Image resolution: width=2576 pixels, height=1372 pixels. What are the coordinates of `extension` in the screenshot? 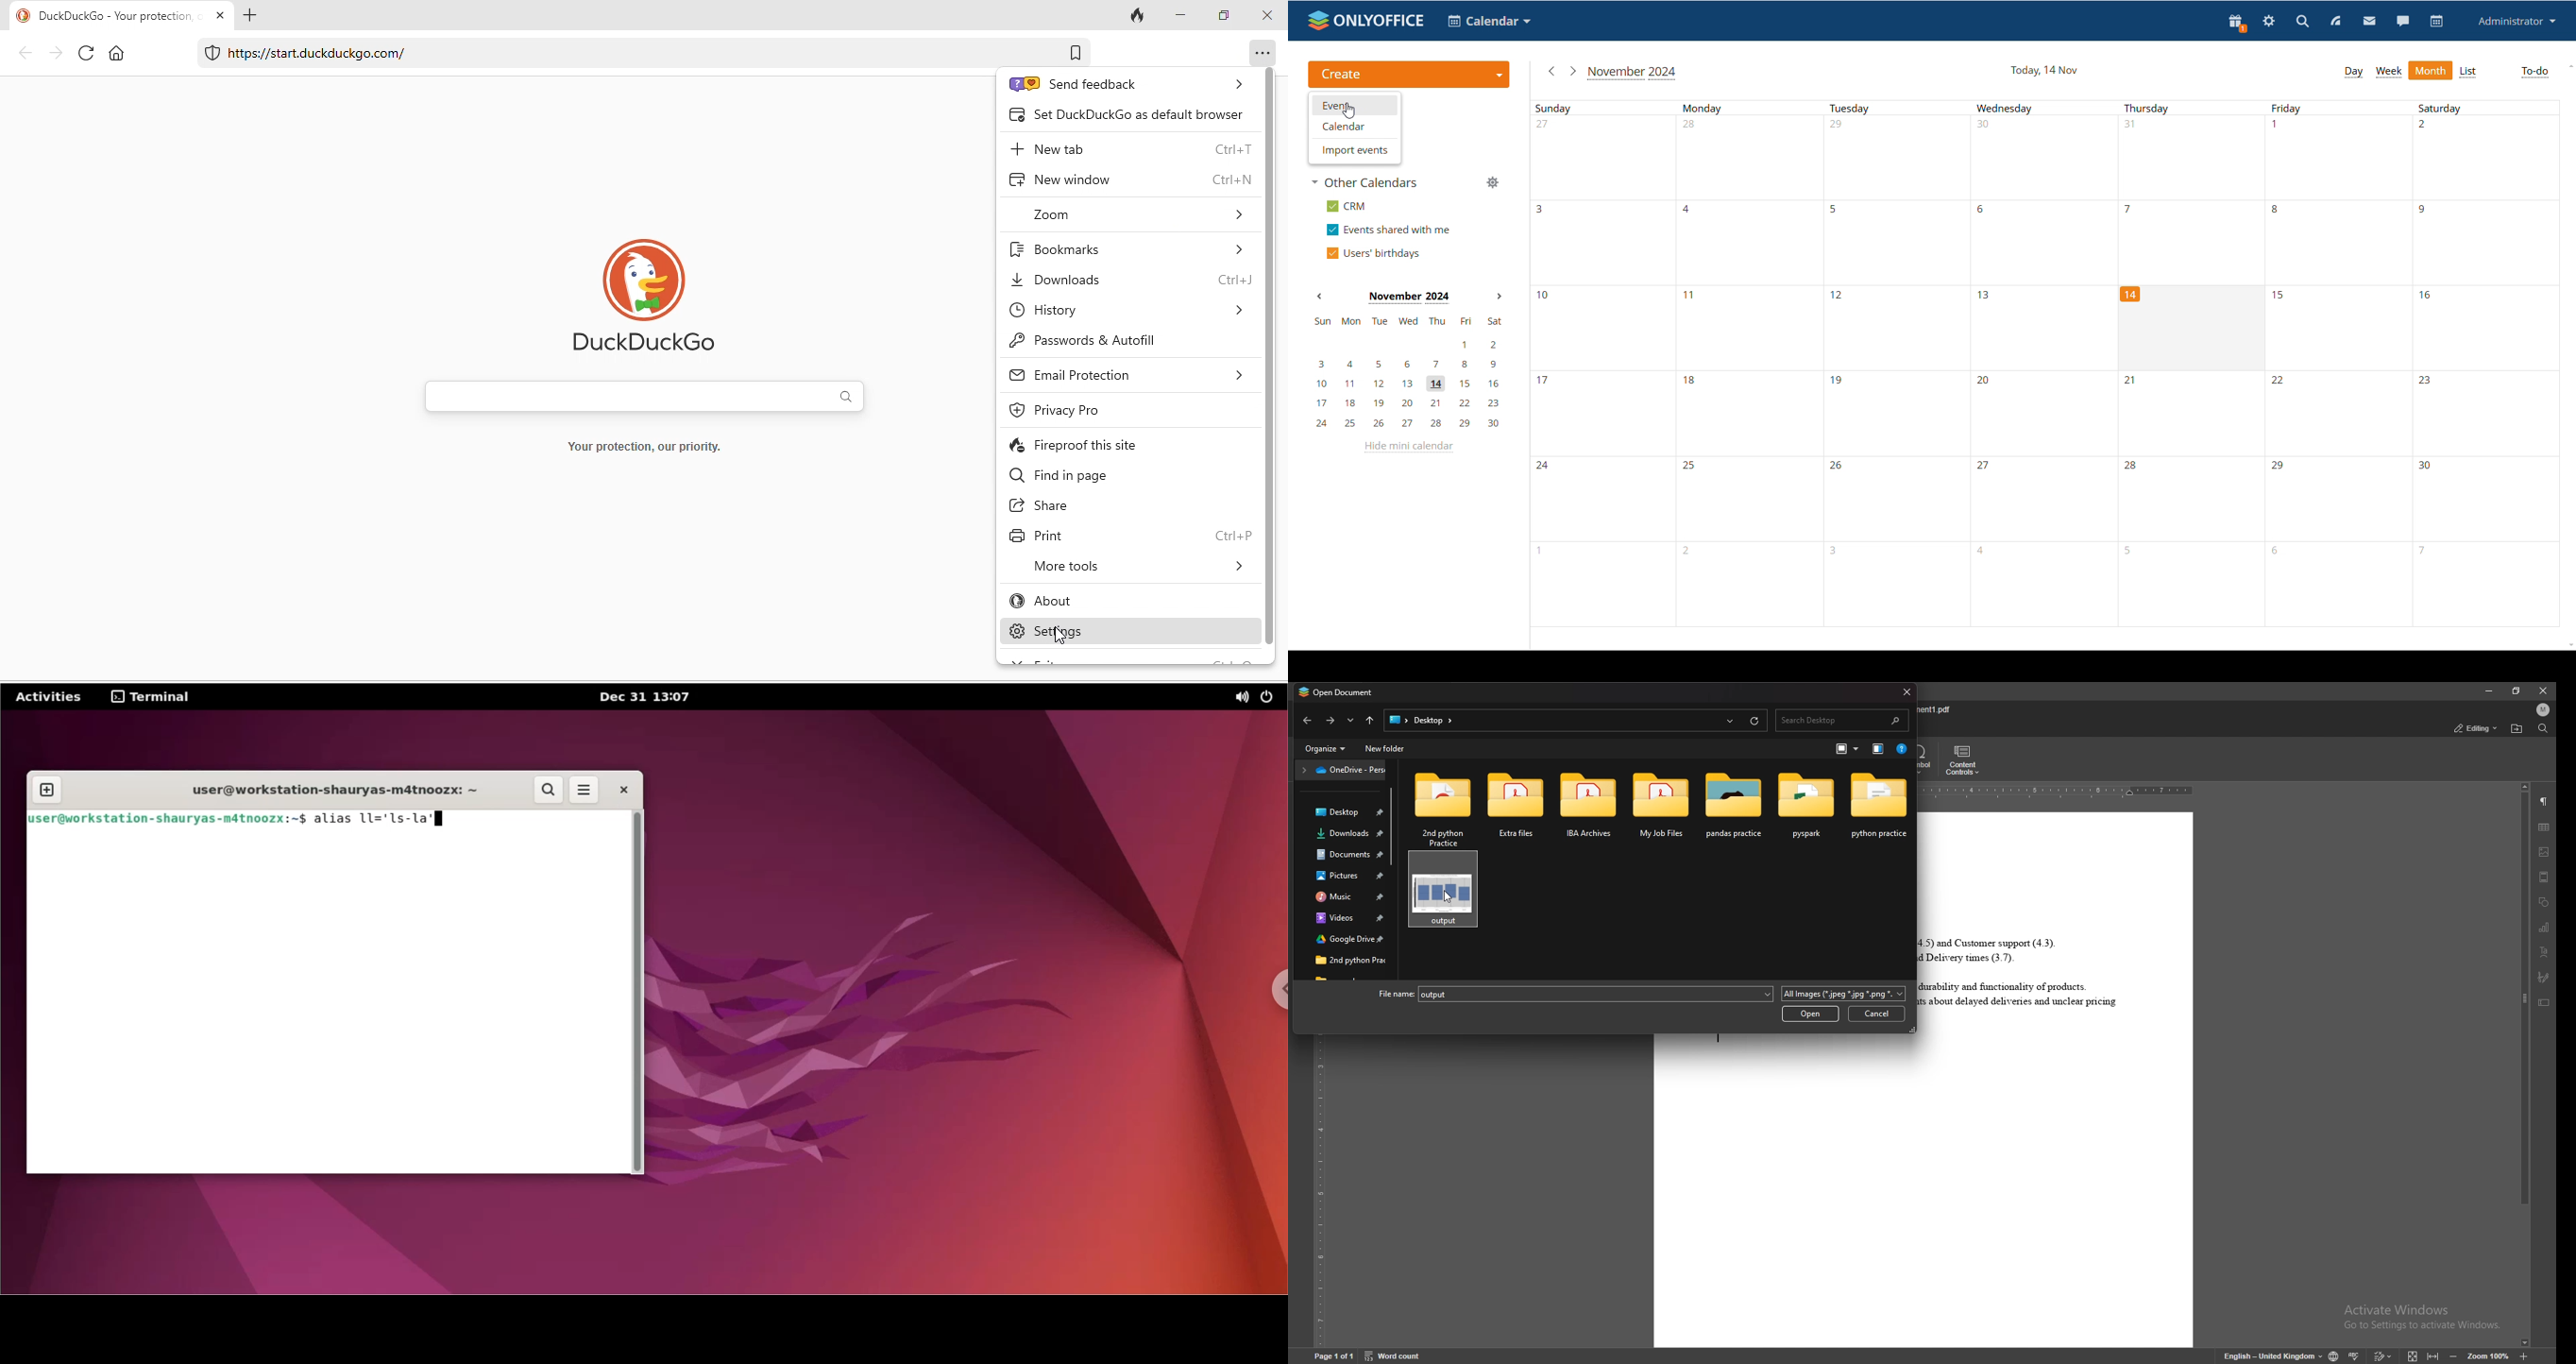 It's located at (1844, 992).